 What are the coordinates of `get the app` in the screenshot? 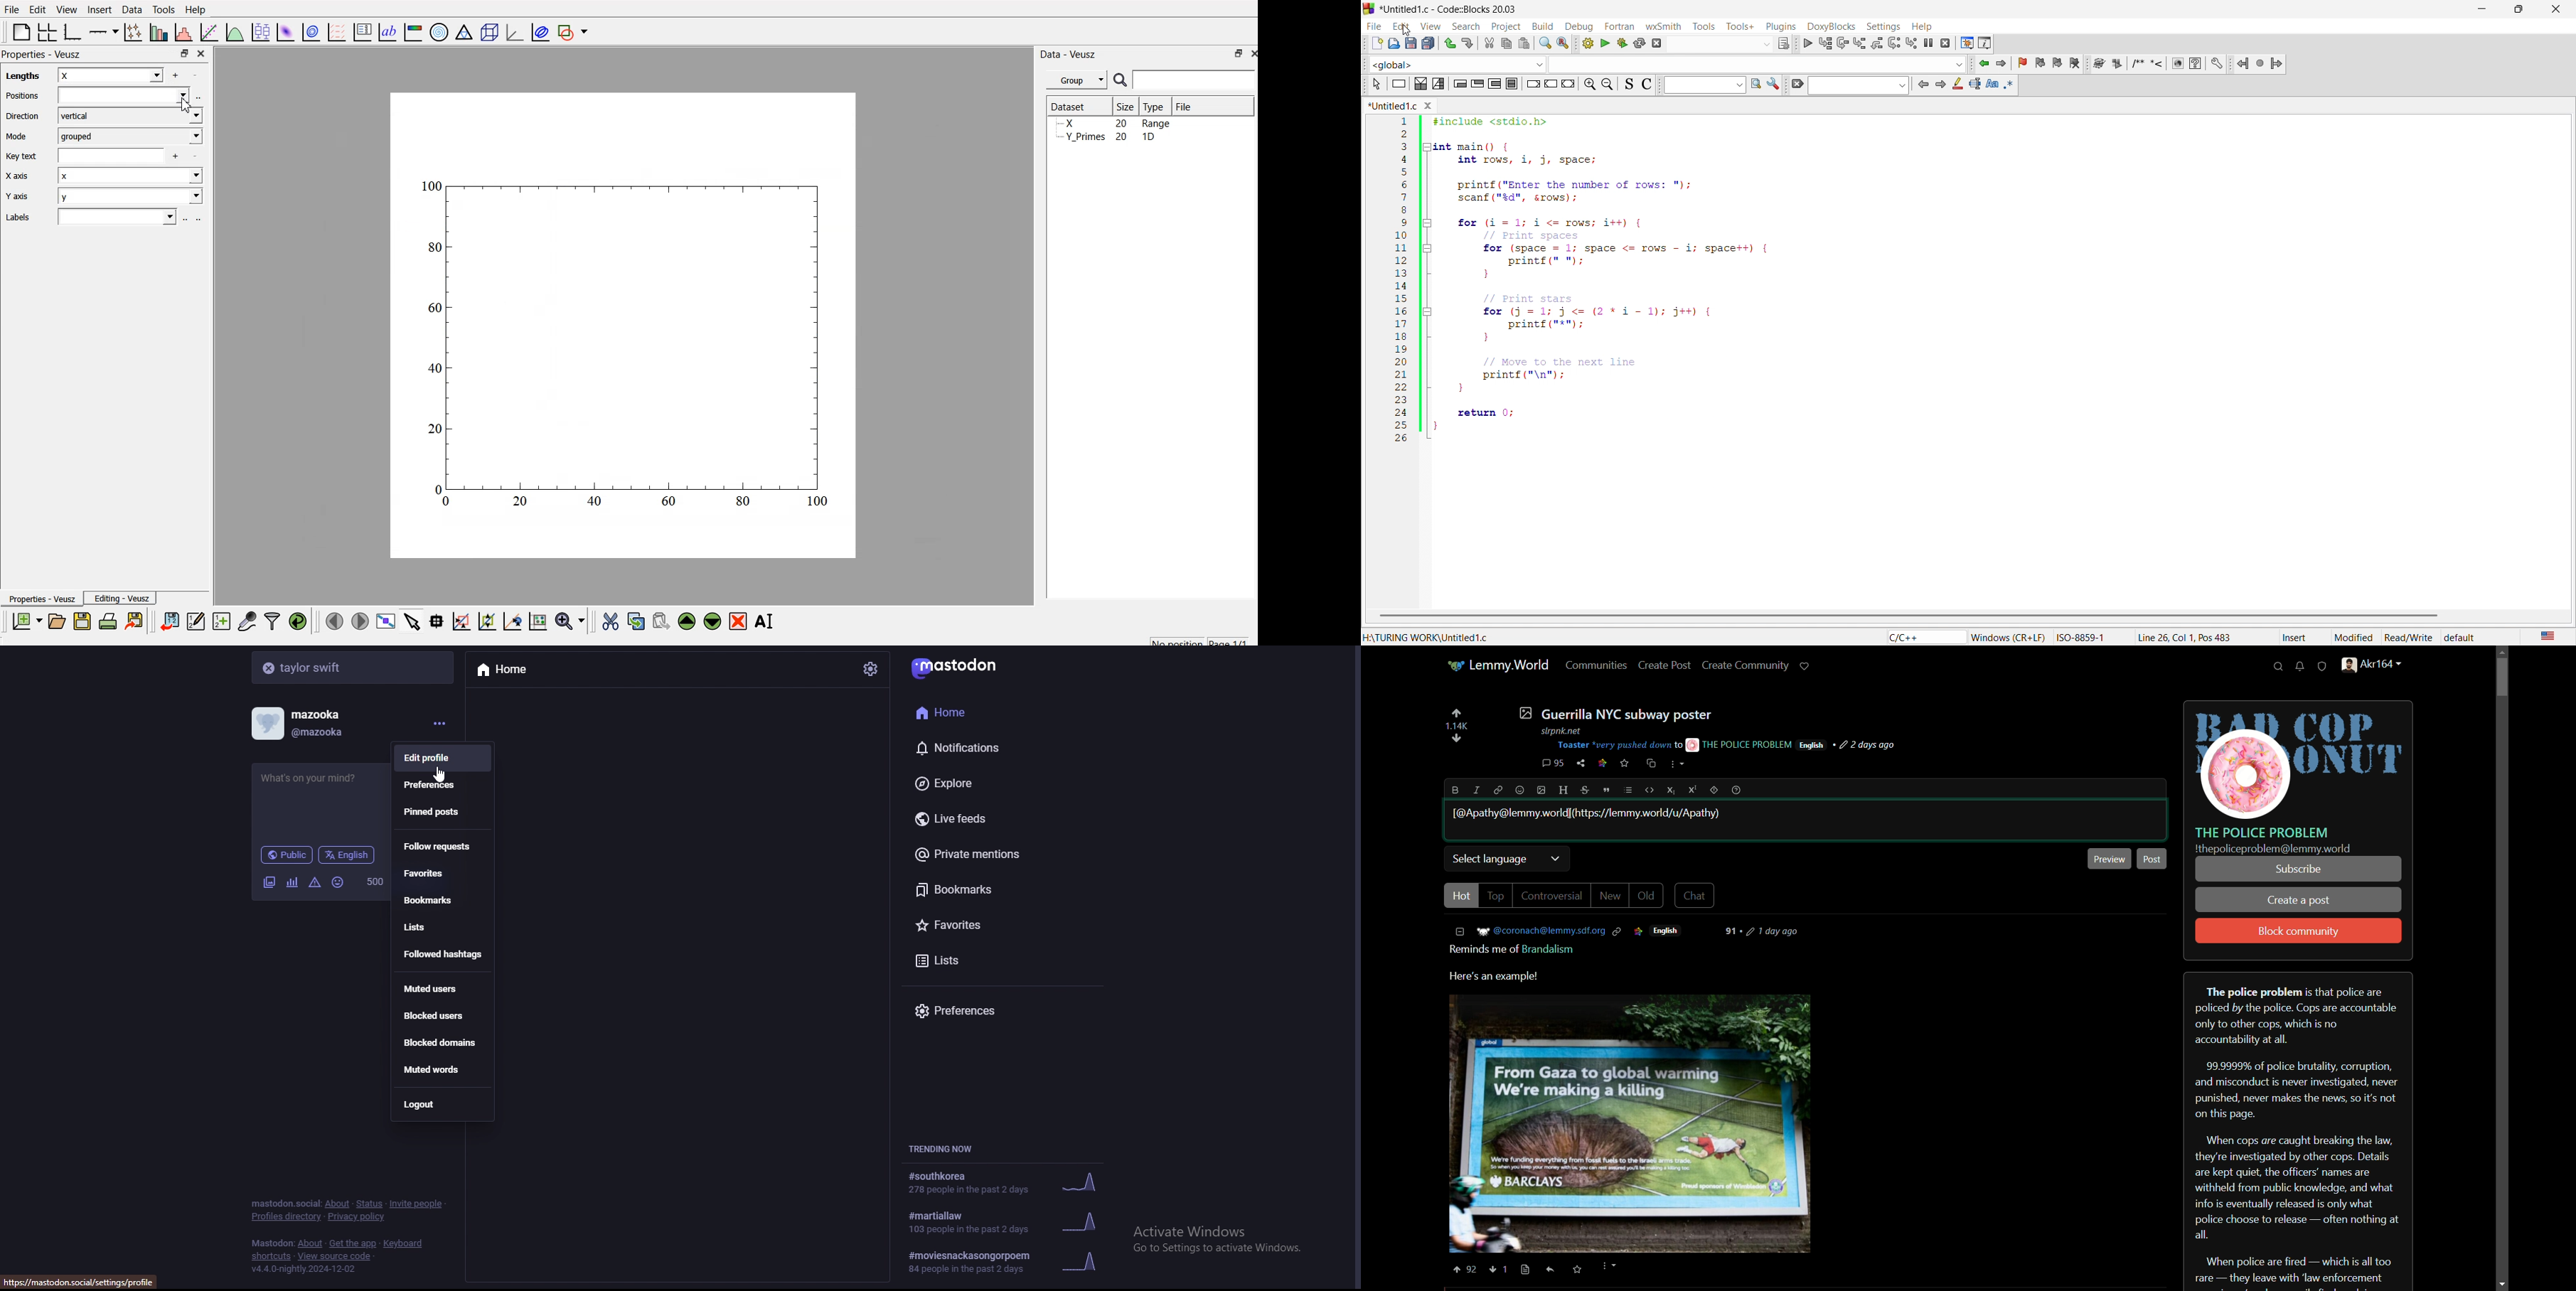 It's located at (352, 1243).